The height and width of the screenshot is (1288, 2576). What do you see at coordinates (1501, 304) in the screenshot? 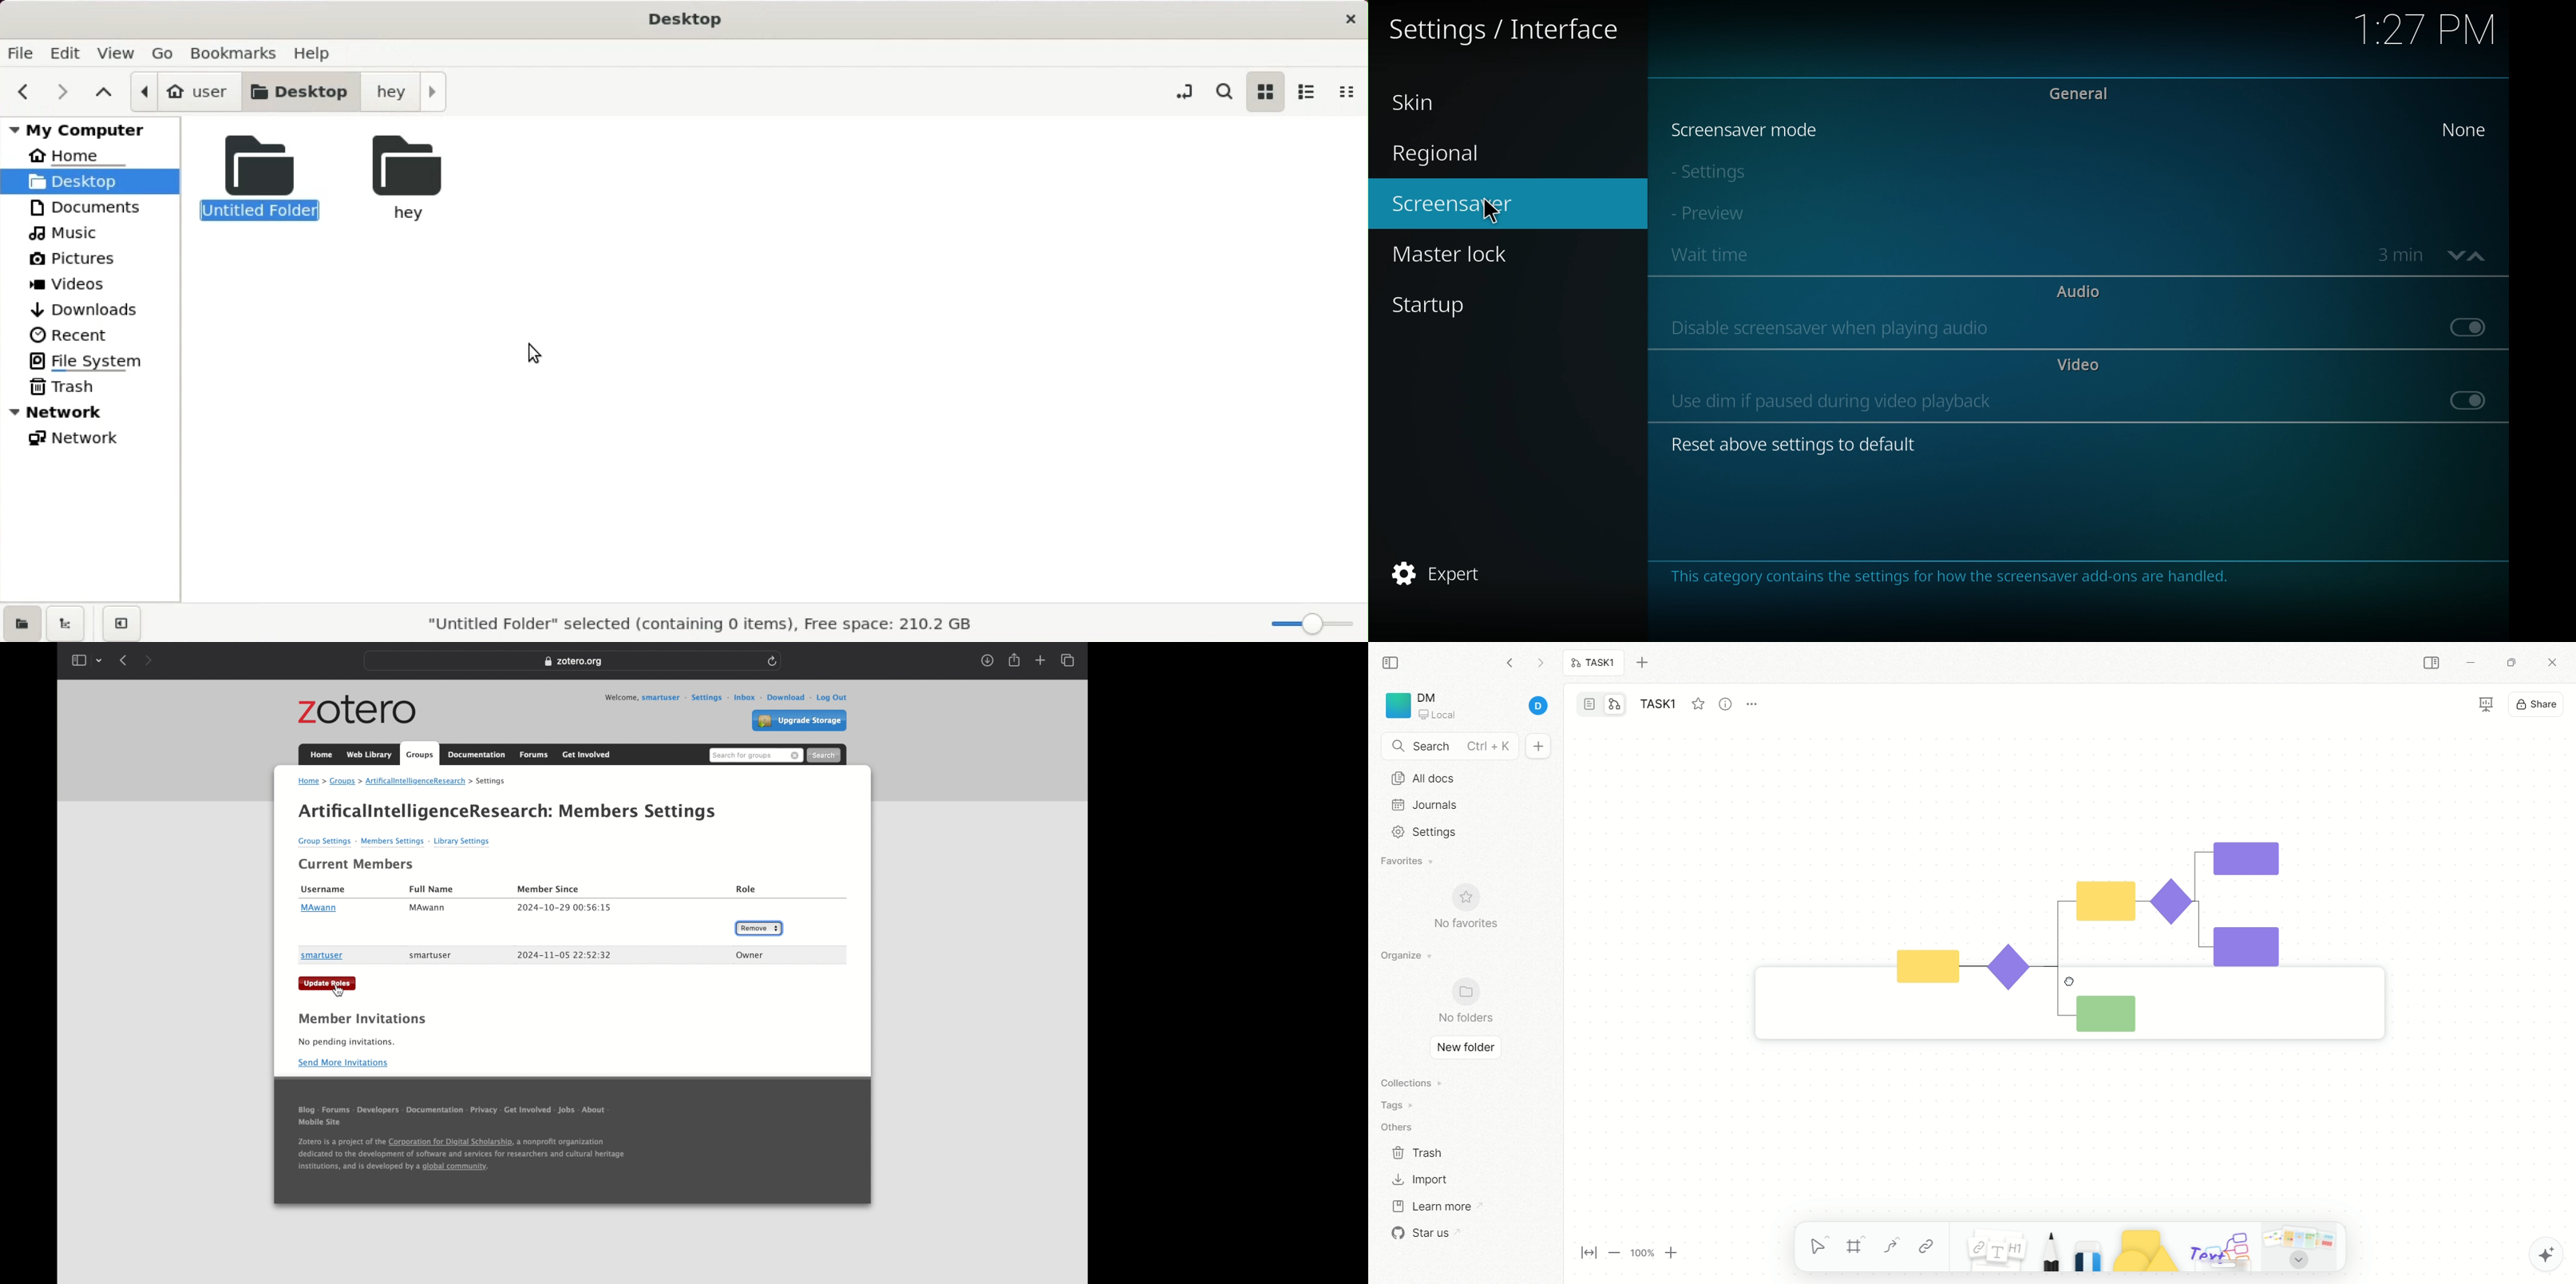
I see `startup` at bounding box center [1501, 304].